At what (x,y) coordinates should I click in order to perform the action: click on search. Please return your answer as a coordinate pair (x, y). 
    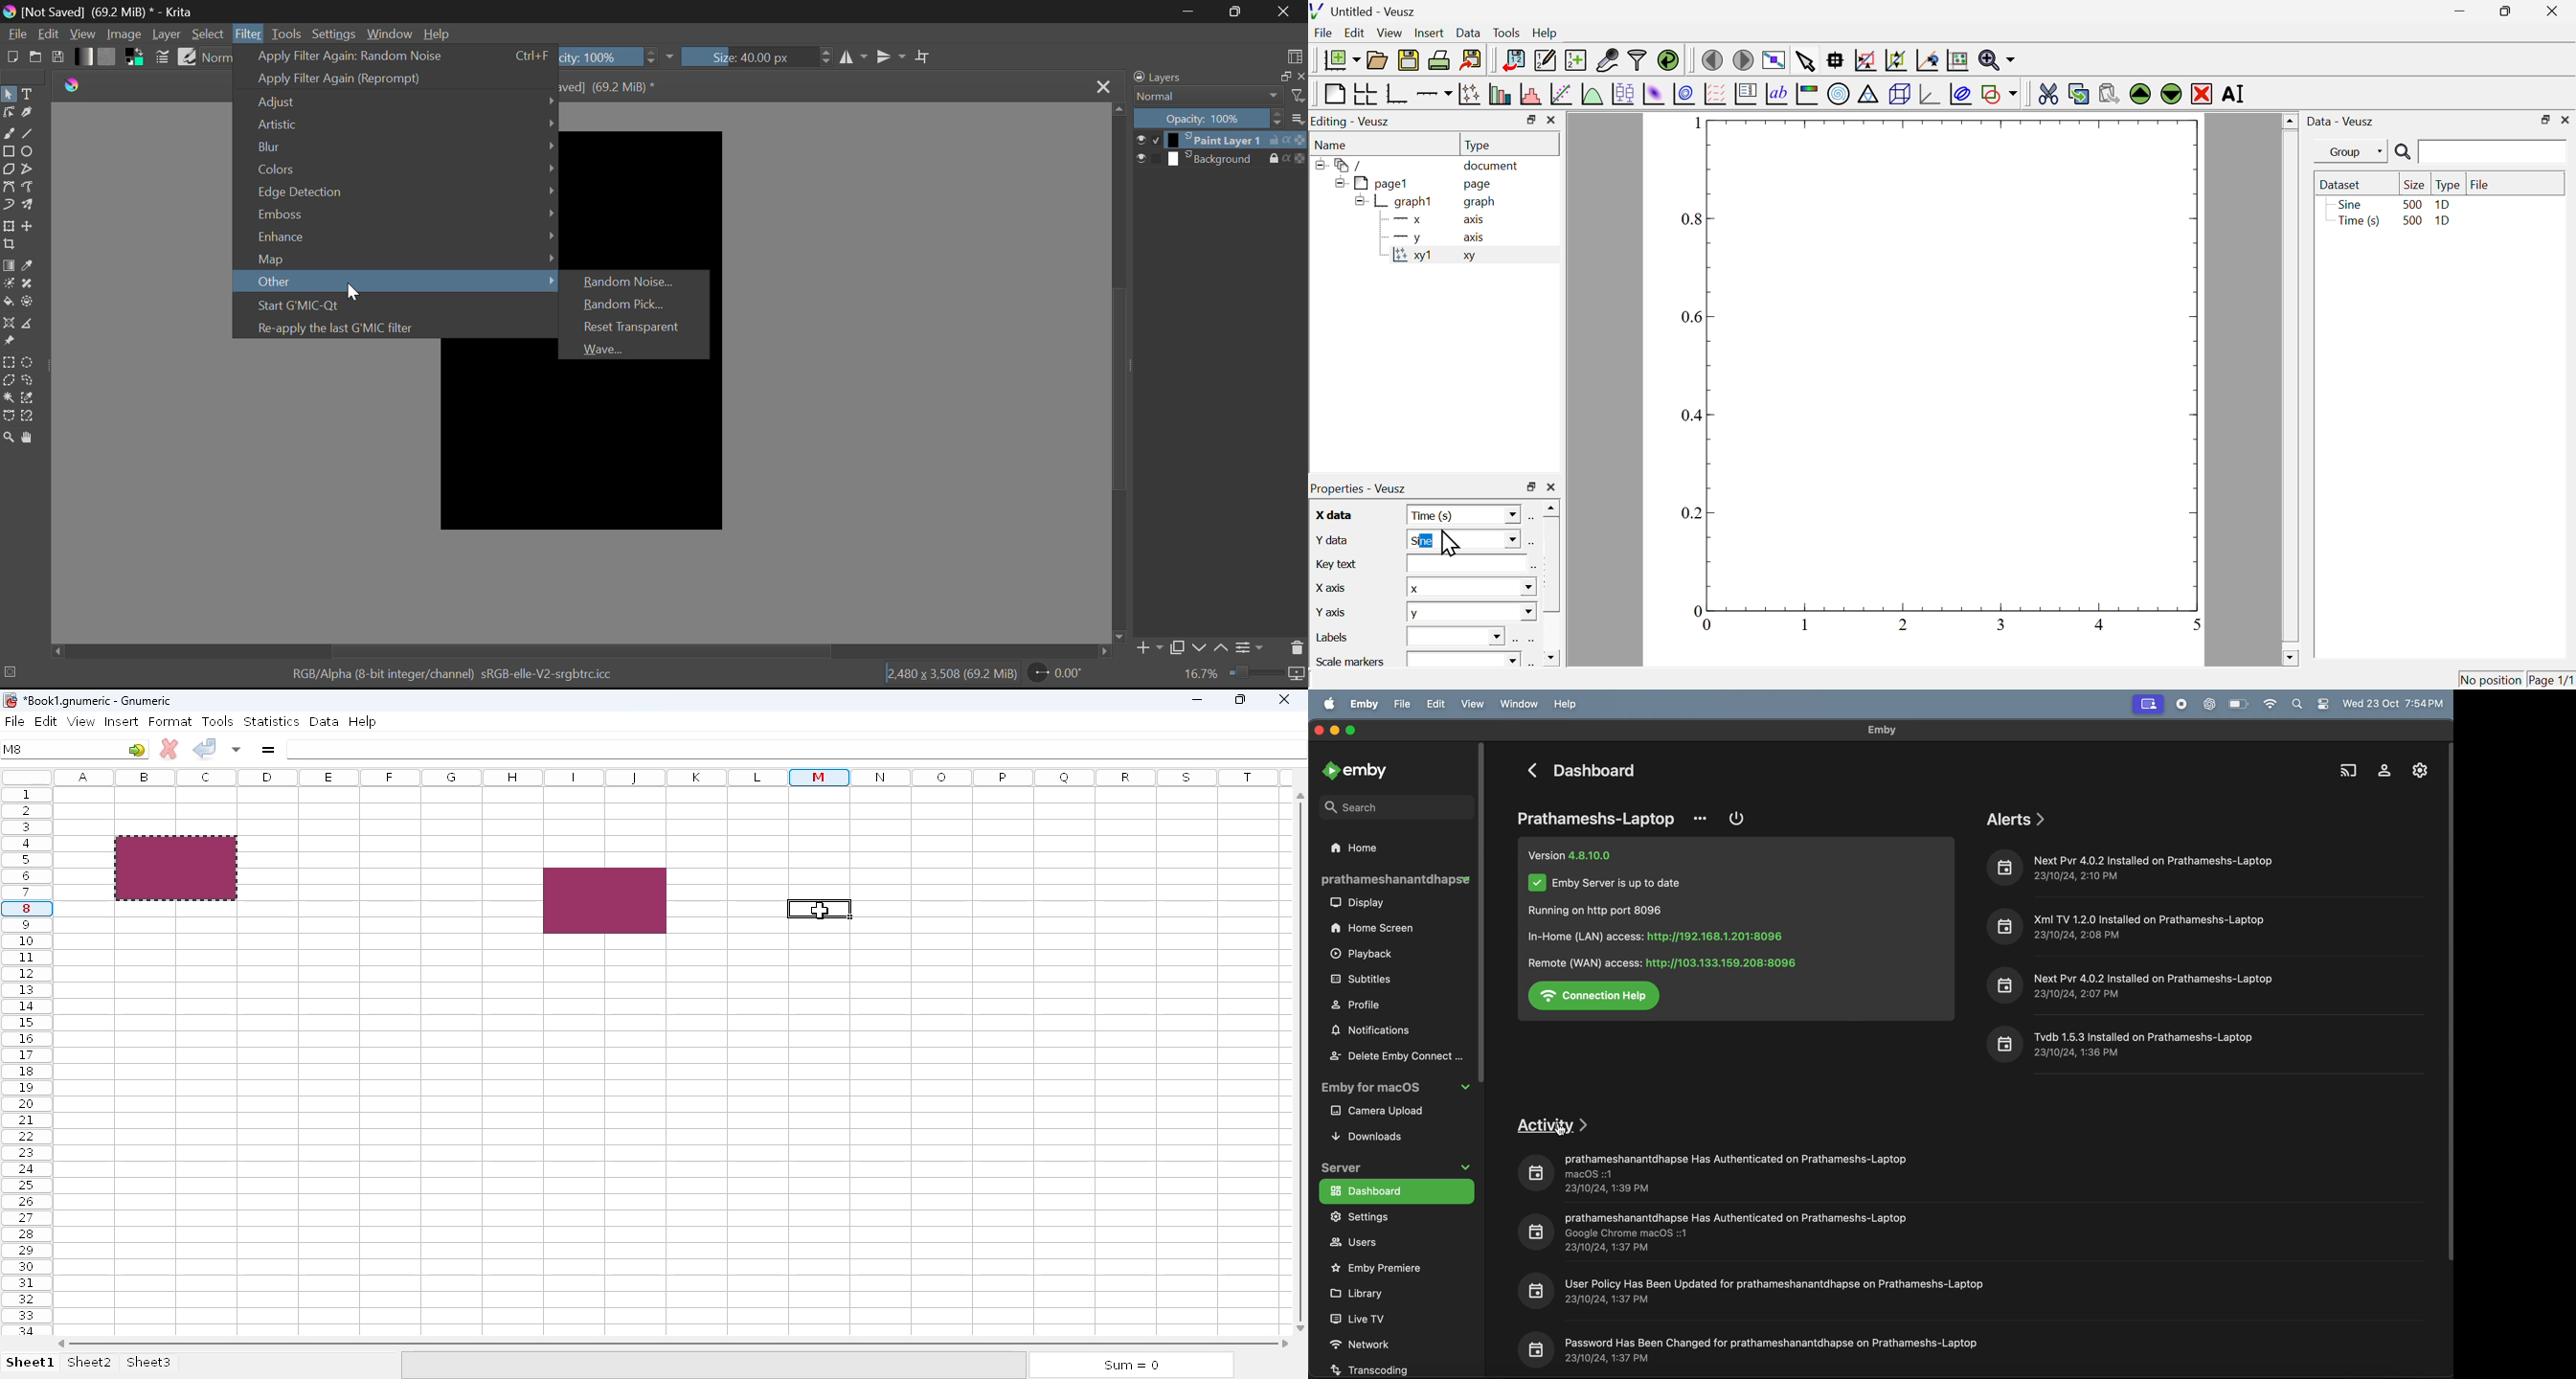
    Looking at the image, I should click on (2478, 153).